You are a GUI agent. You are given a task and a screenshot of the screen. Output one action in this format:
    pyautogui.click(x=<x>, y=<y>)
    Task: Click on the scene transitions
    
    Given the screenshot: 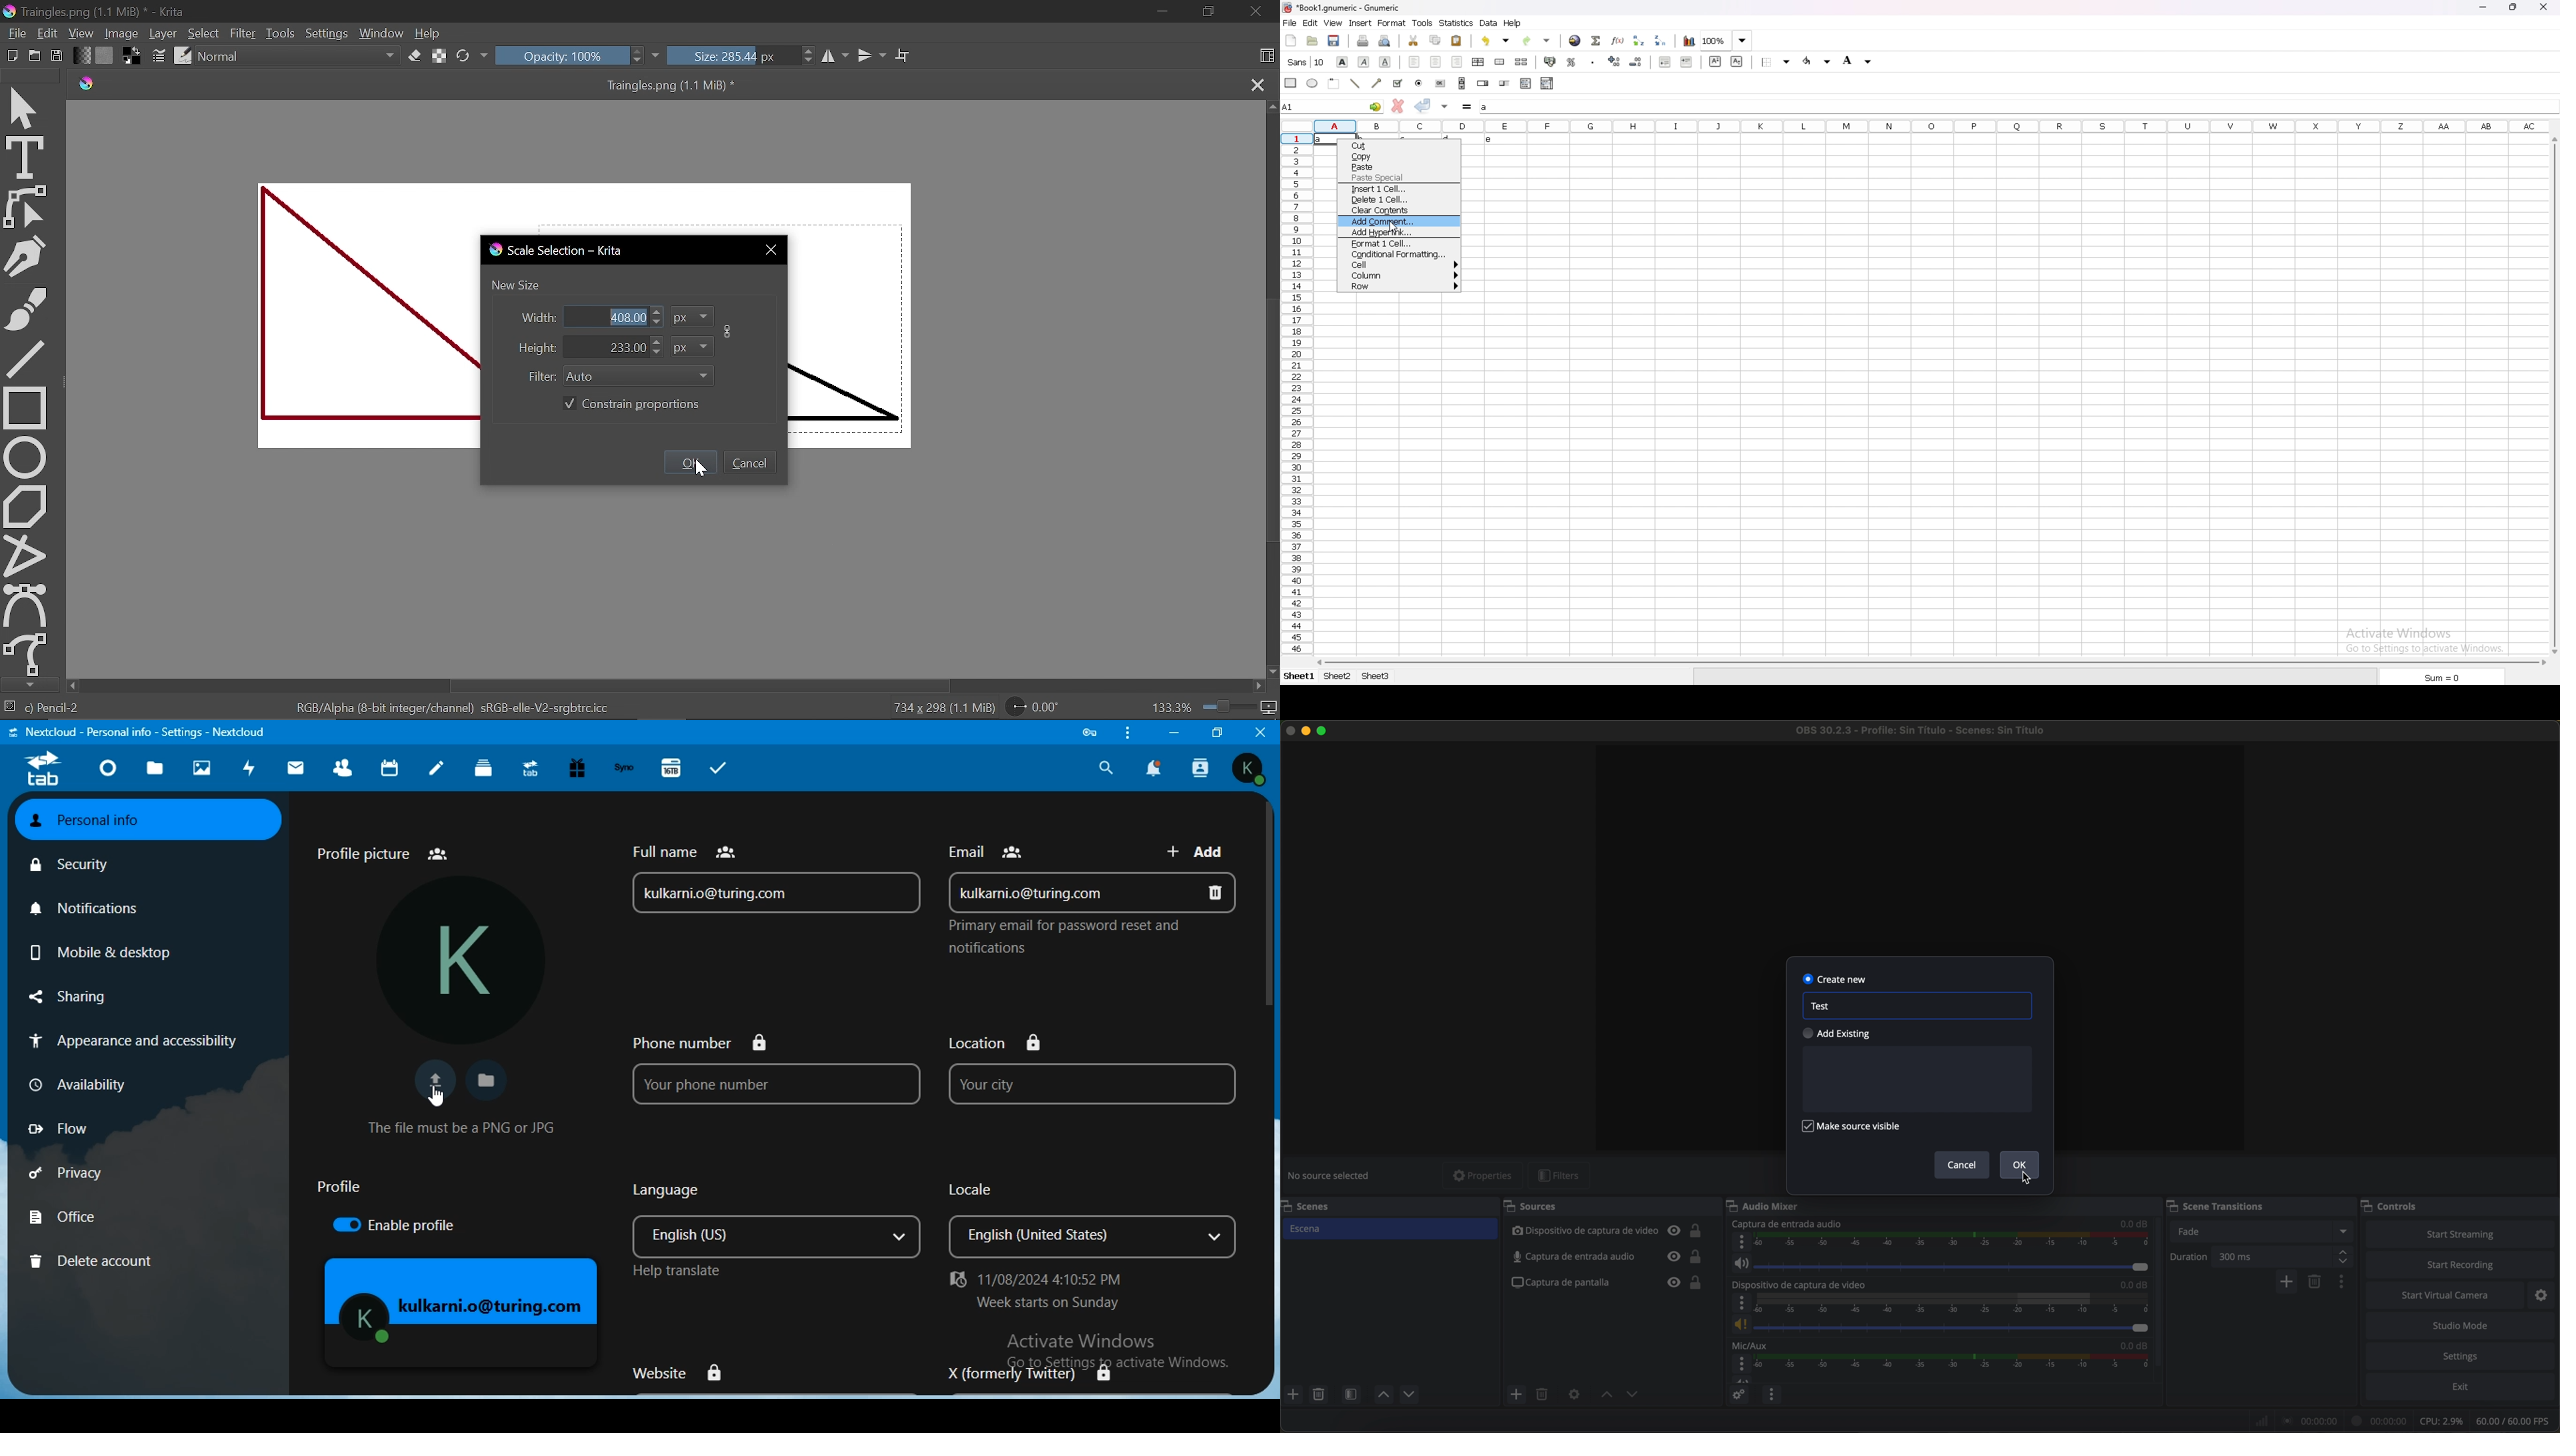 What is the action you would take?
    pyautogui.click(x=2227, y=1205)
    